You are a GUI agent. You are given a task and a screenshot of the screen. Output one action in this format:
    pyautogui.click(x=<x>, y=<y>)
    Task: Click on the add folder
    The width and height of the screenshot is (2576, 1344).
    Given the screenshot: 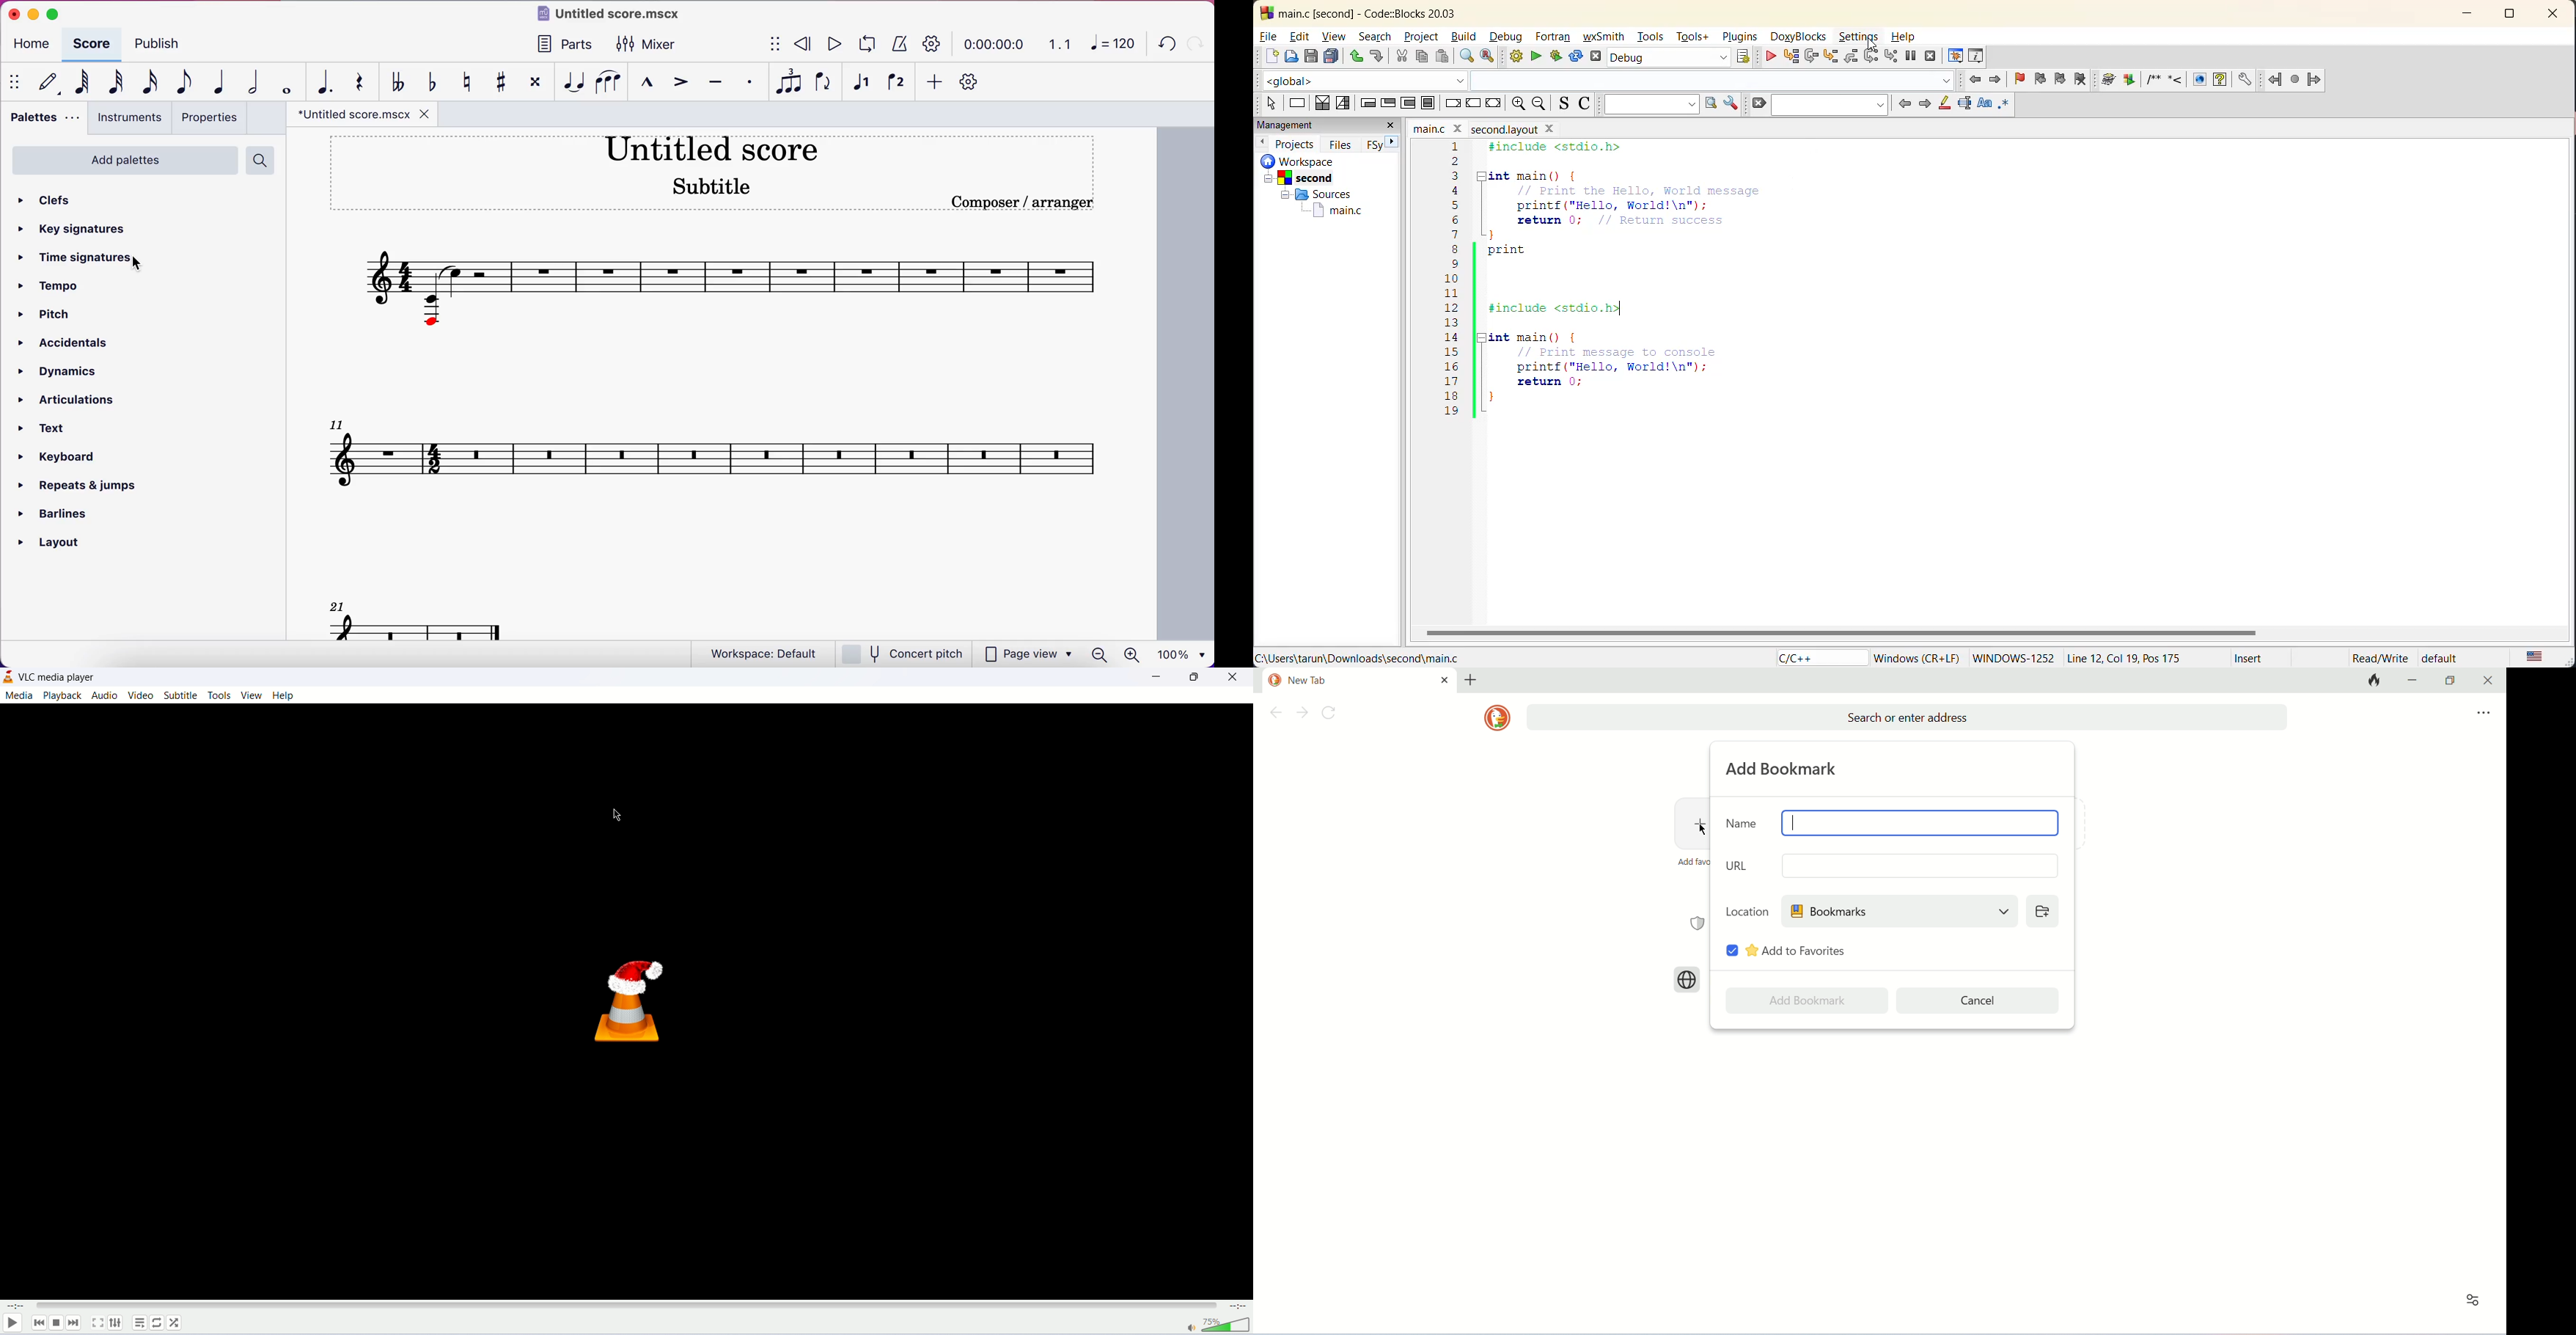 What is the action you would take?
    pyautogui.click(x=2042, y=910)
    